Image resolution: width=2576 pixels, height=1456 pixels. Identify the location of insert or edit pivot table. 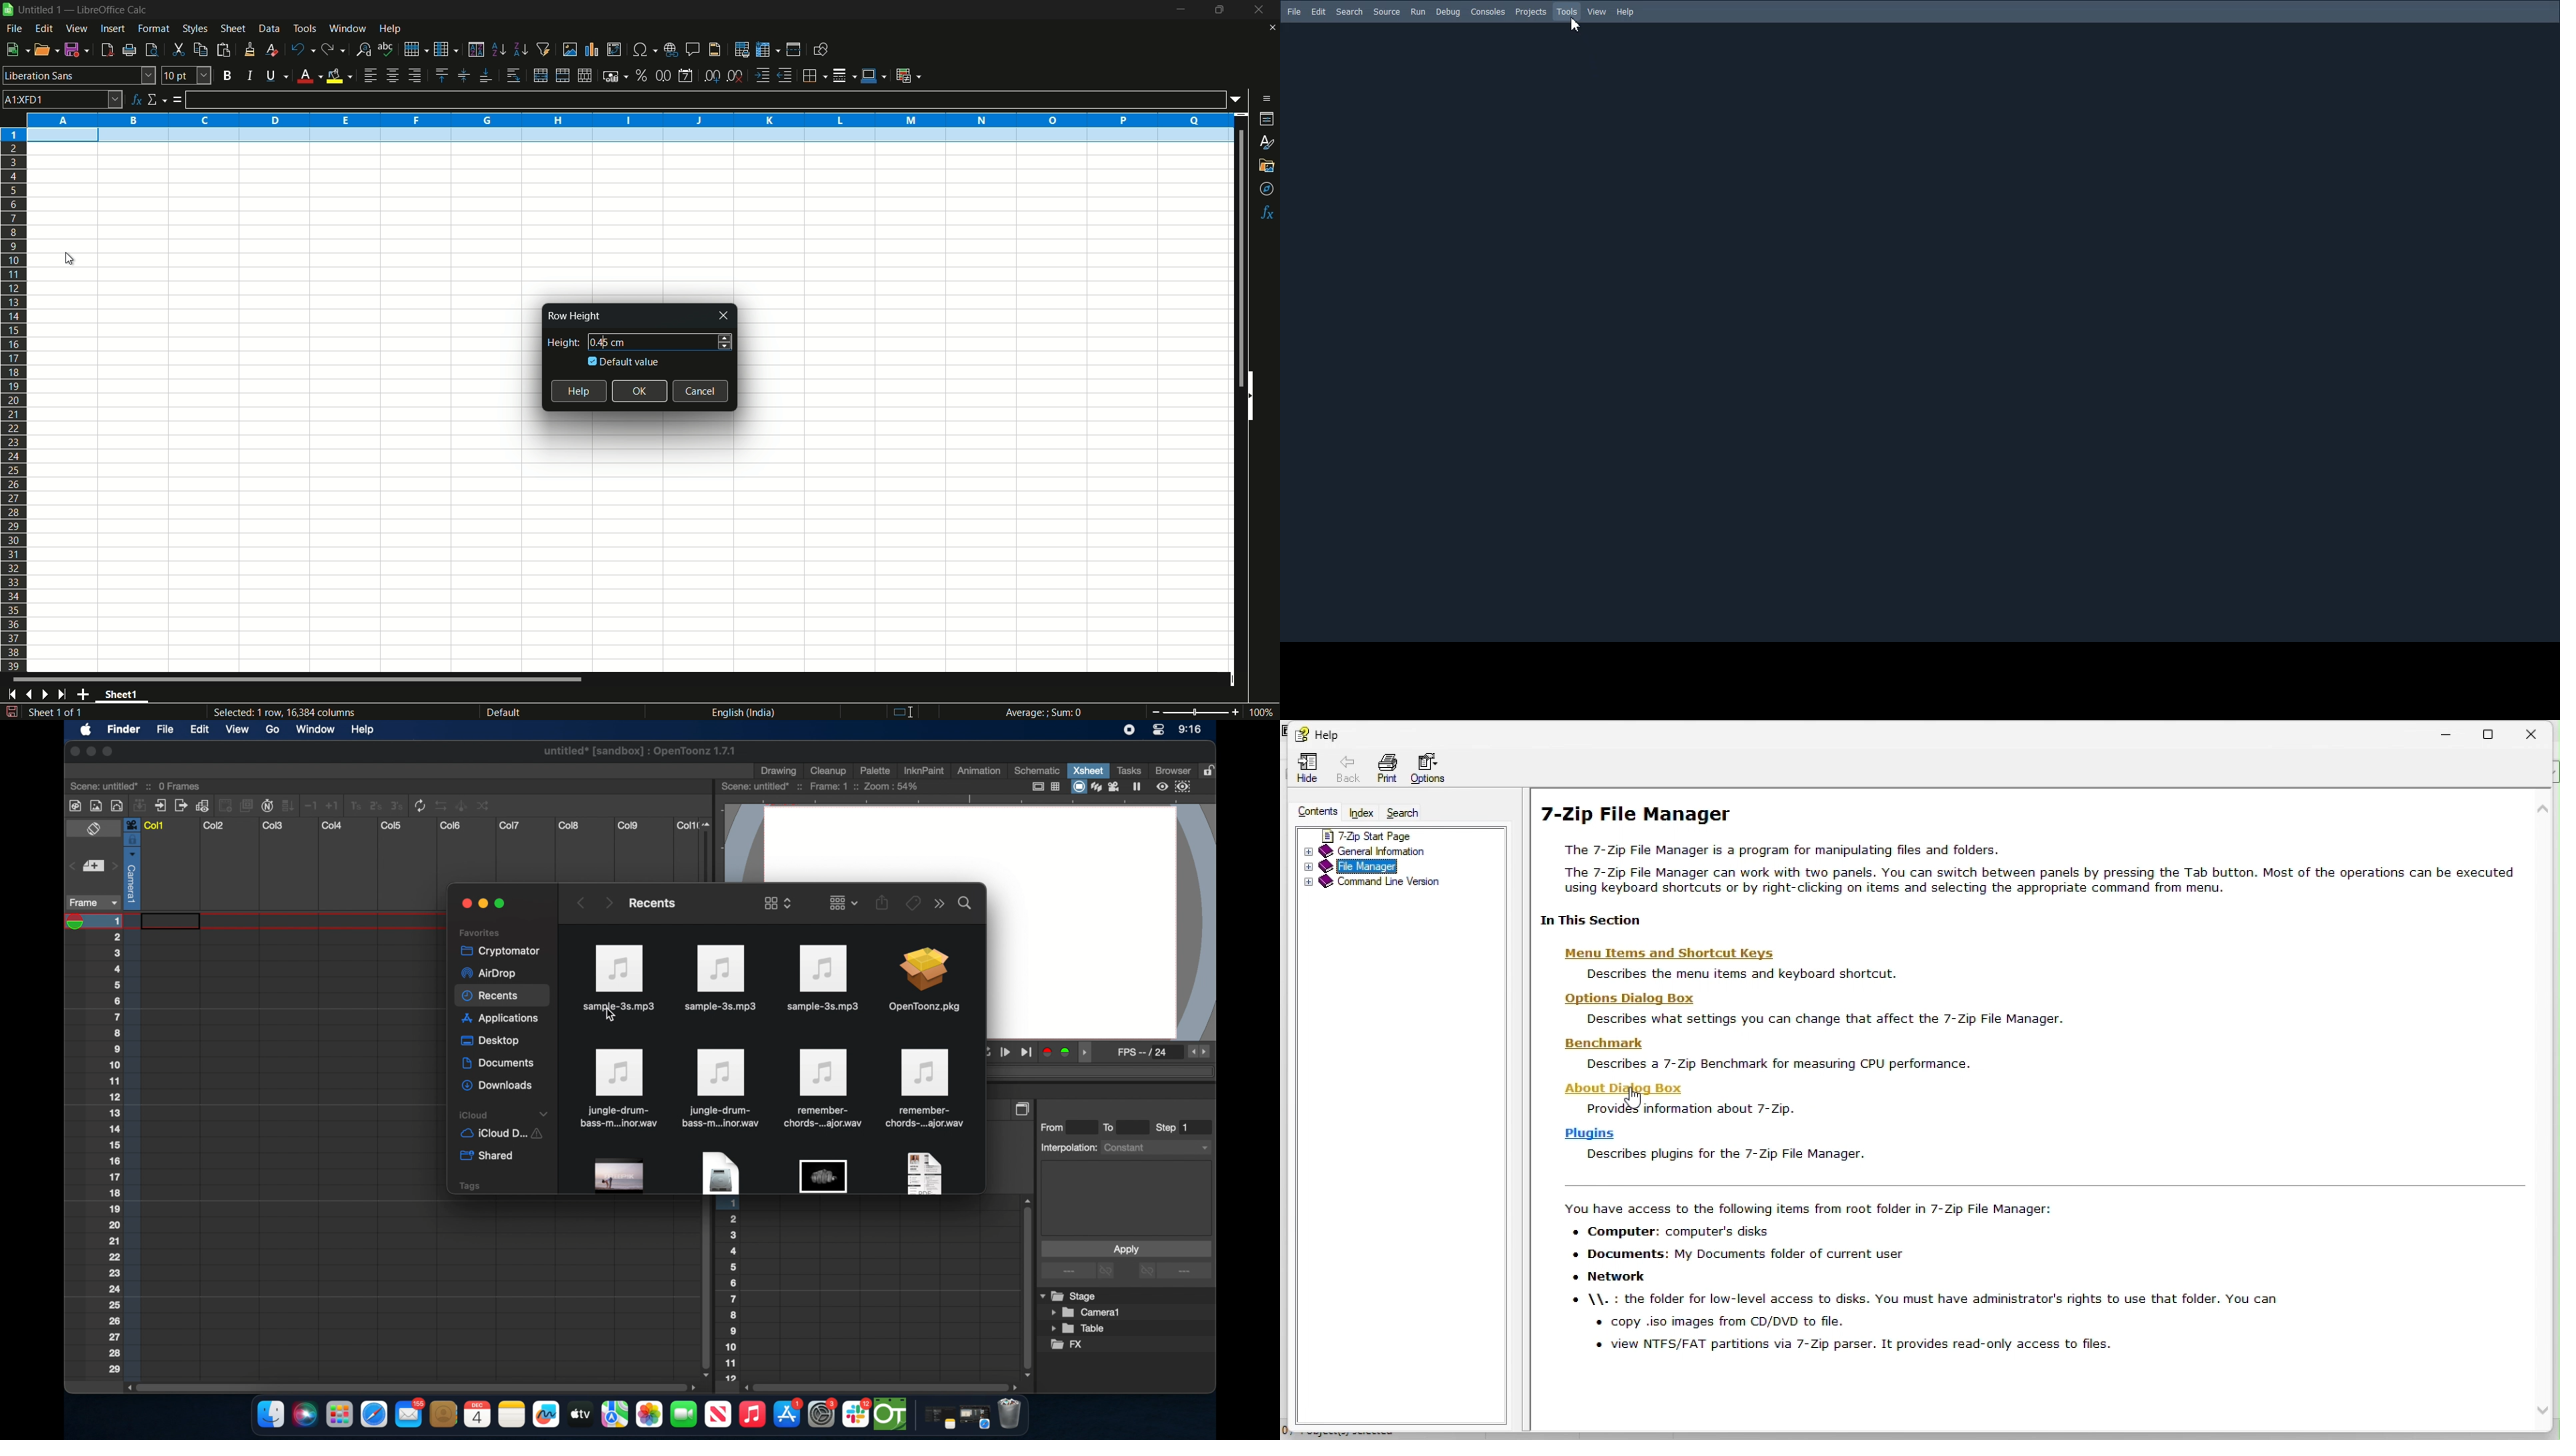
(613, 49).